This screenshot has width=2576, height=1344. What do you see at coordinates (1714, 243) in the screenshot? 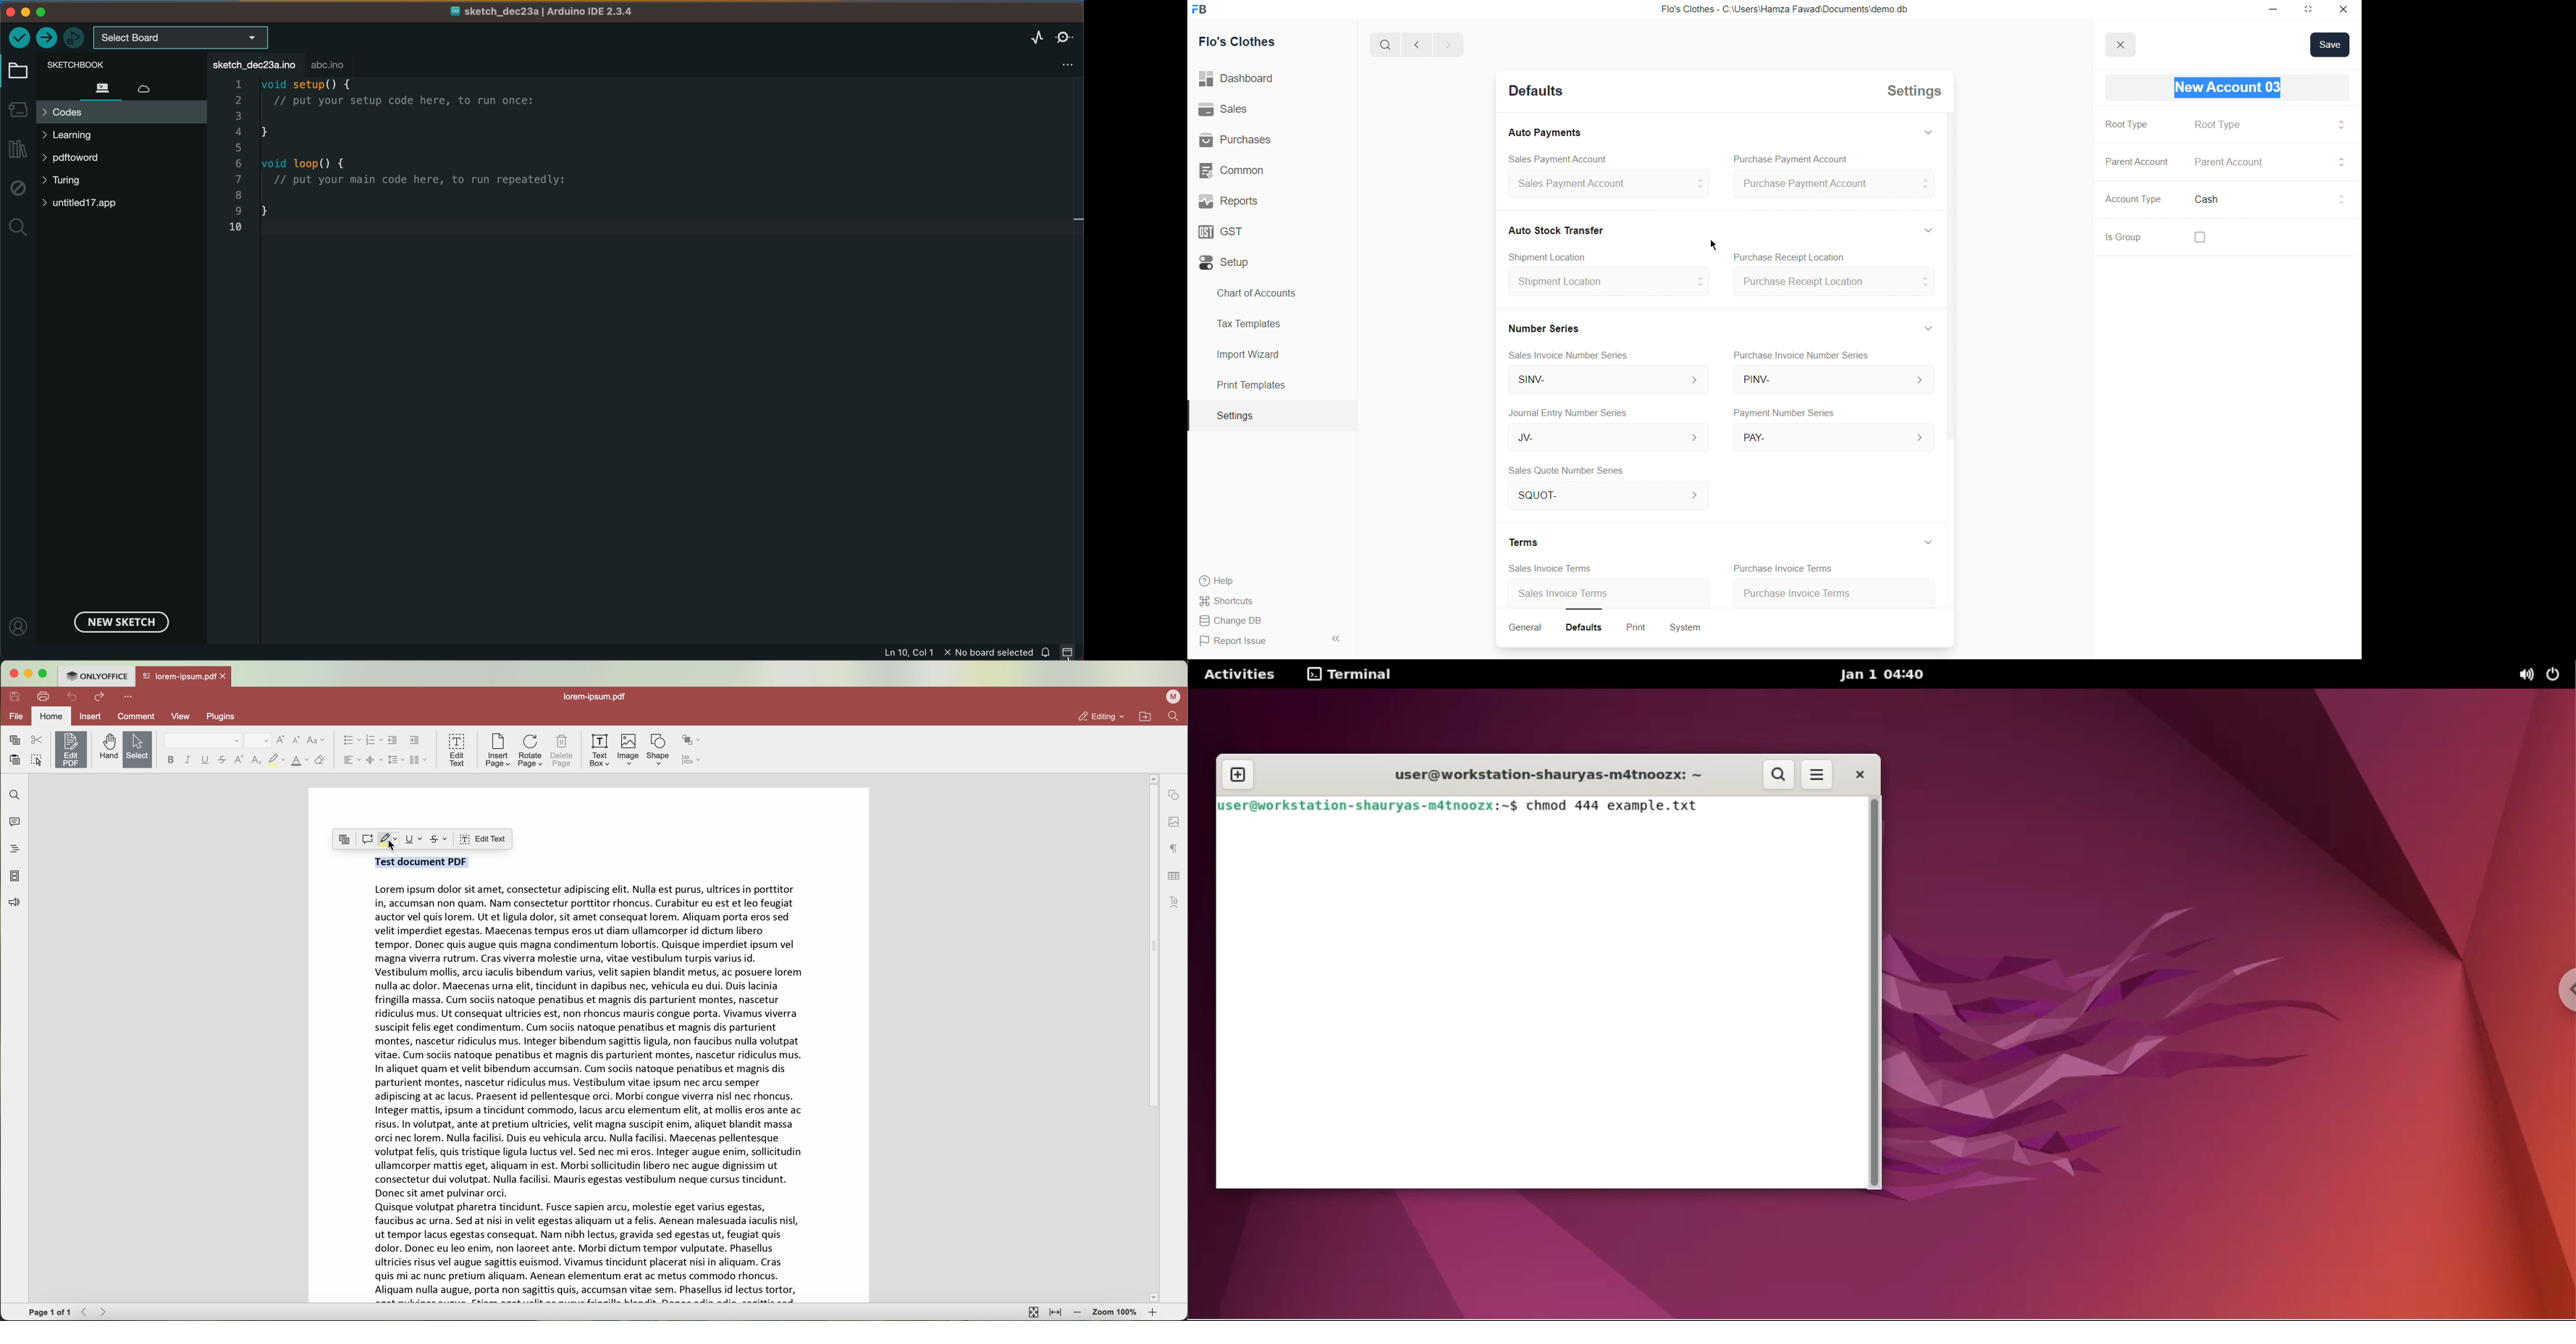
I see `cursor` at bounding box center [1714, 243].